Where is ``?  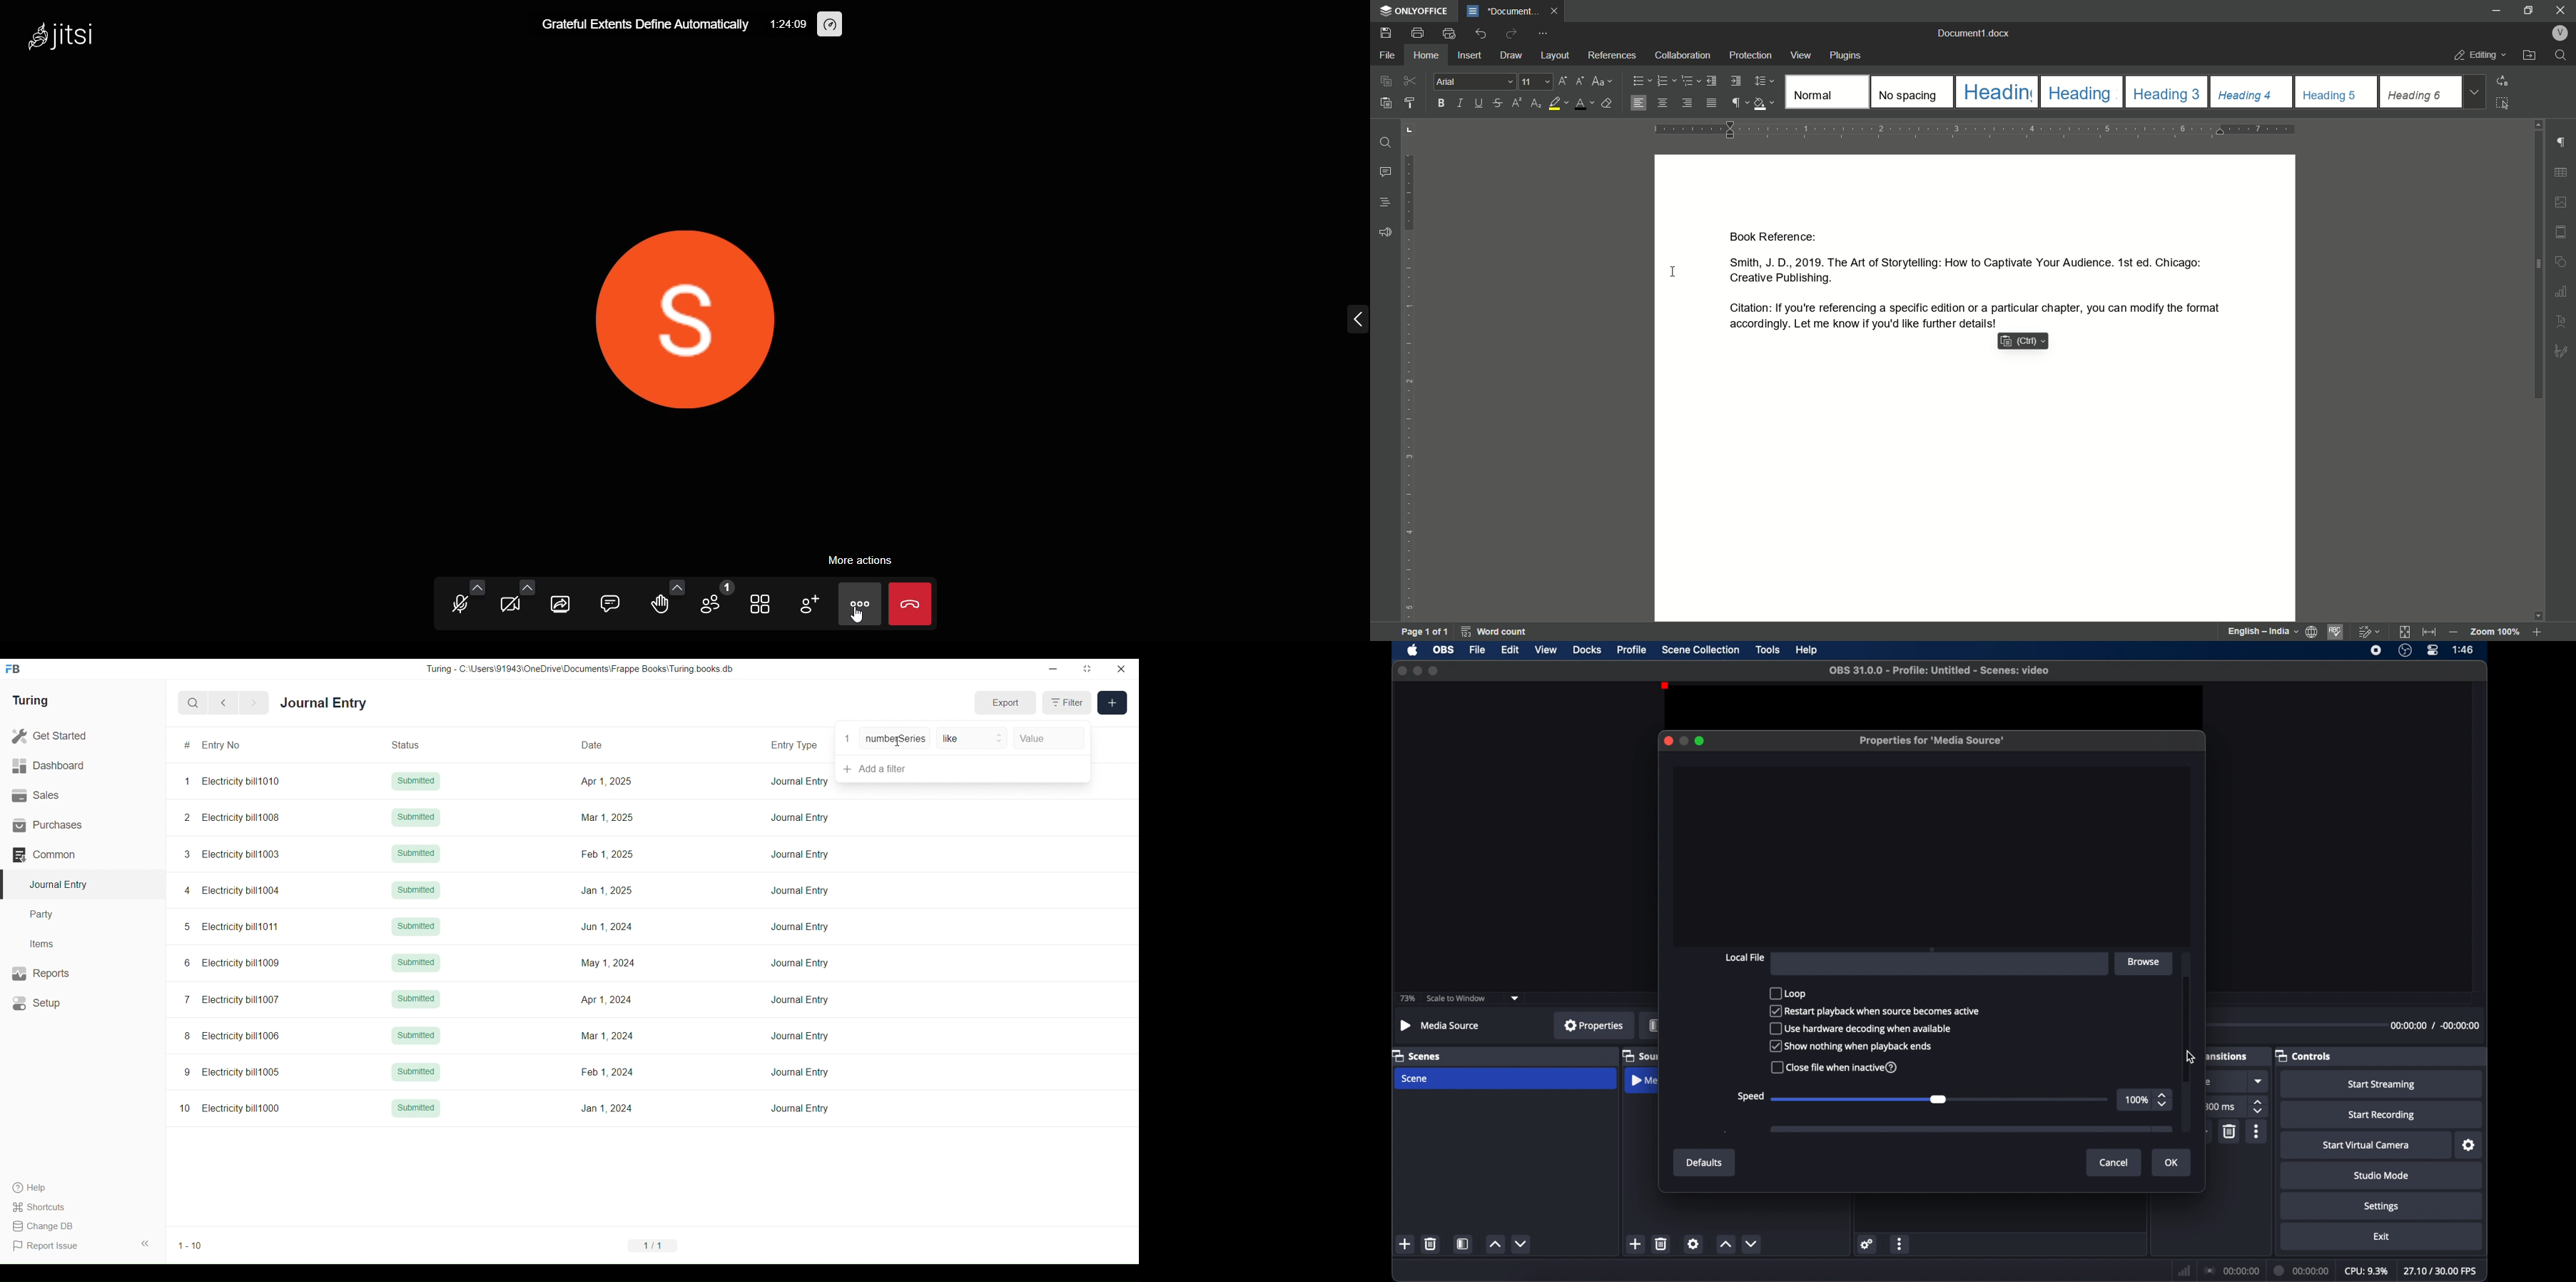  is located at coordinates (2562, 351).